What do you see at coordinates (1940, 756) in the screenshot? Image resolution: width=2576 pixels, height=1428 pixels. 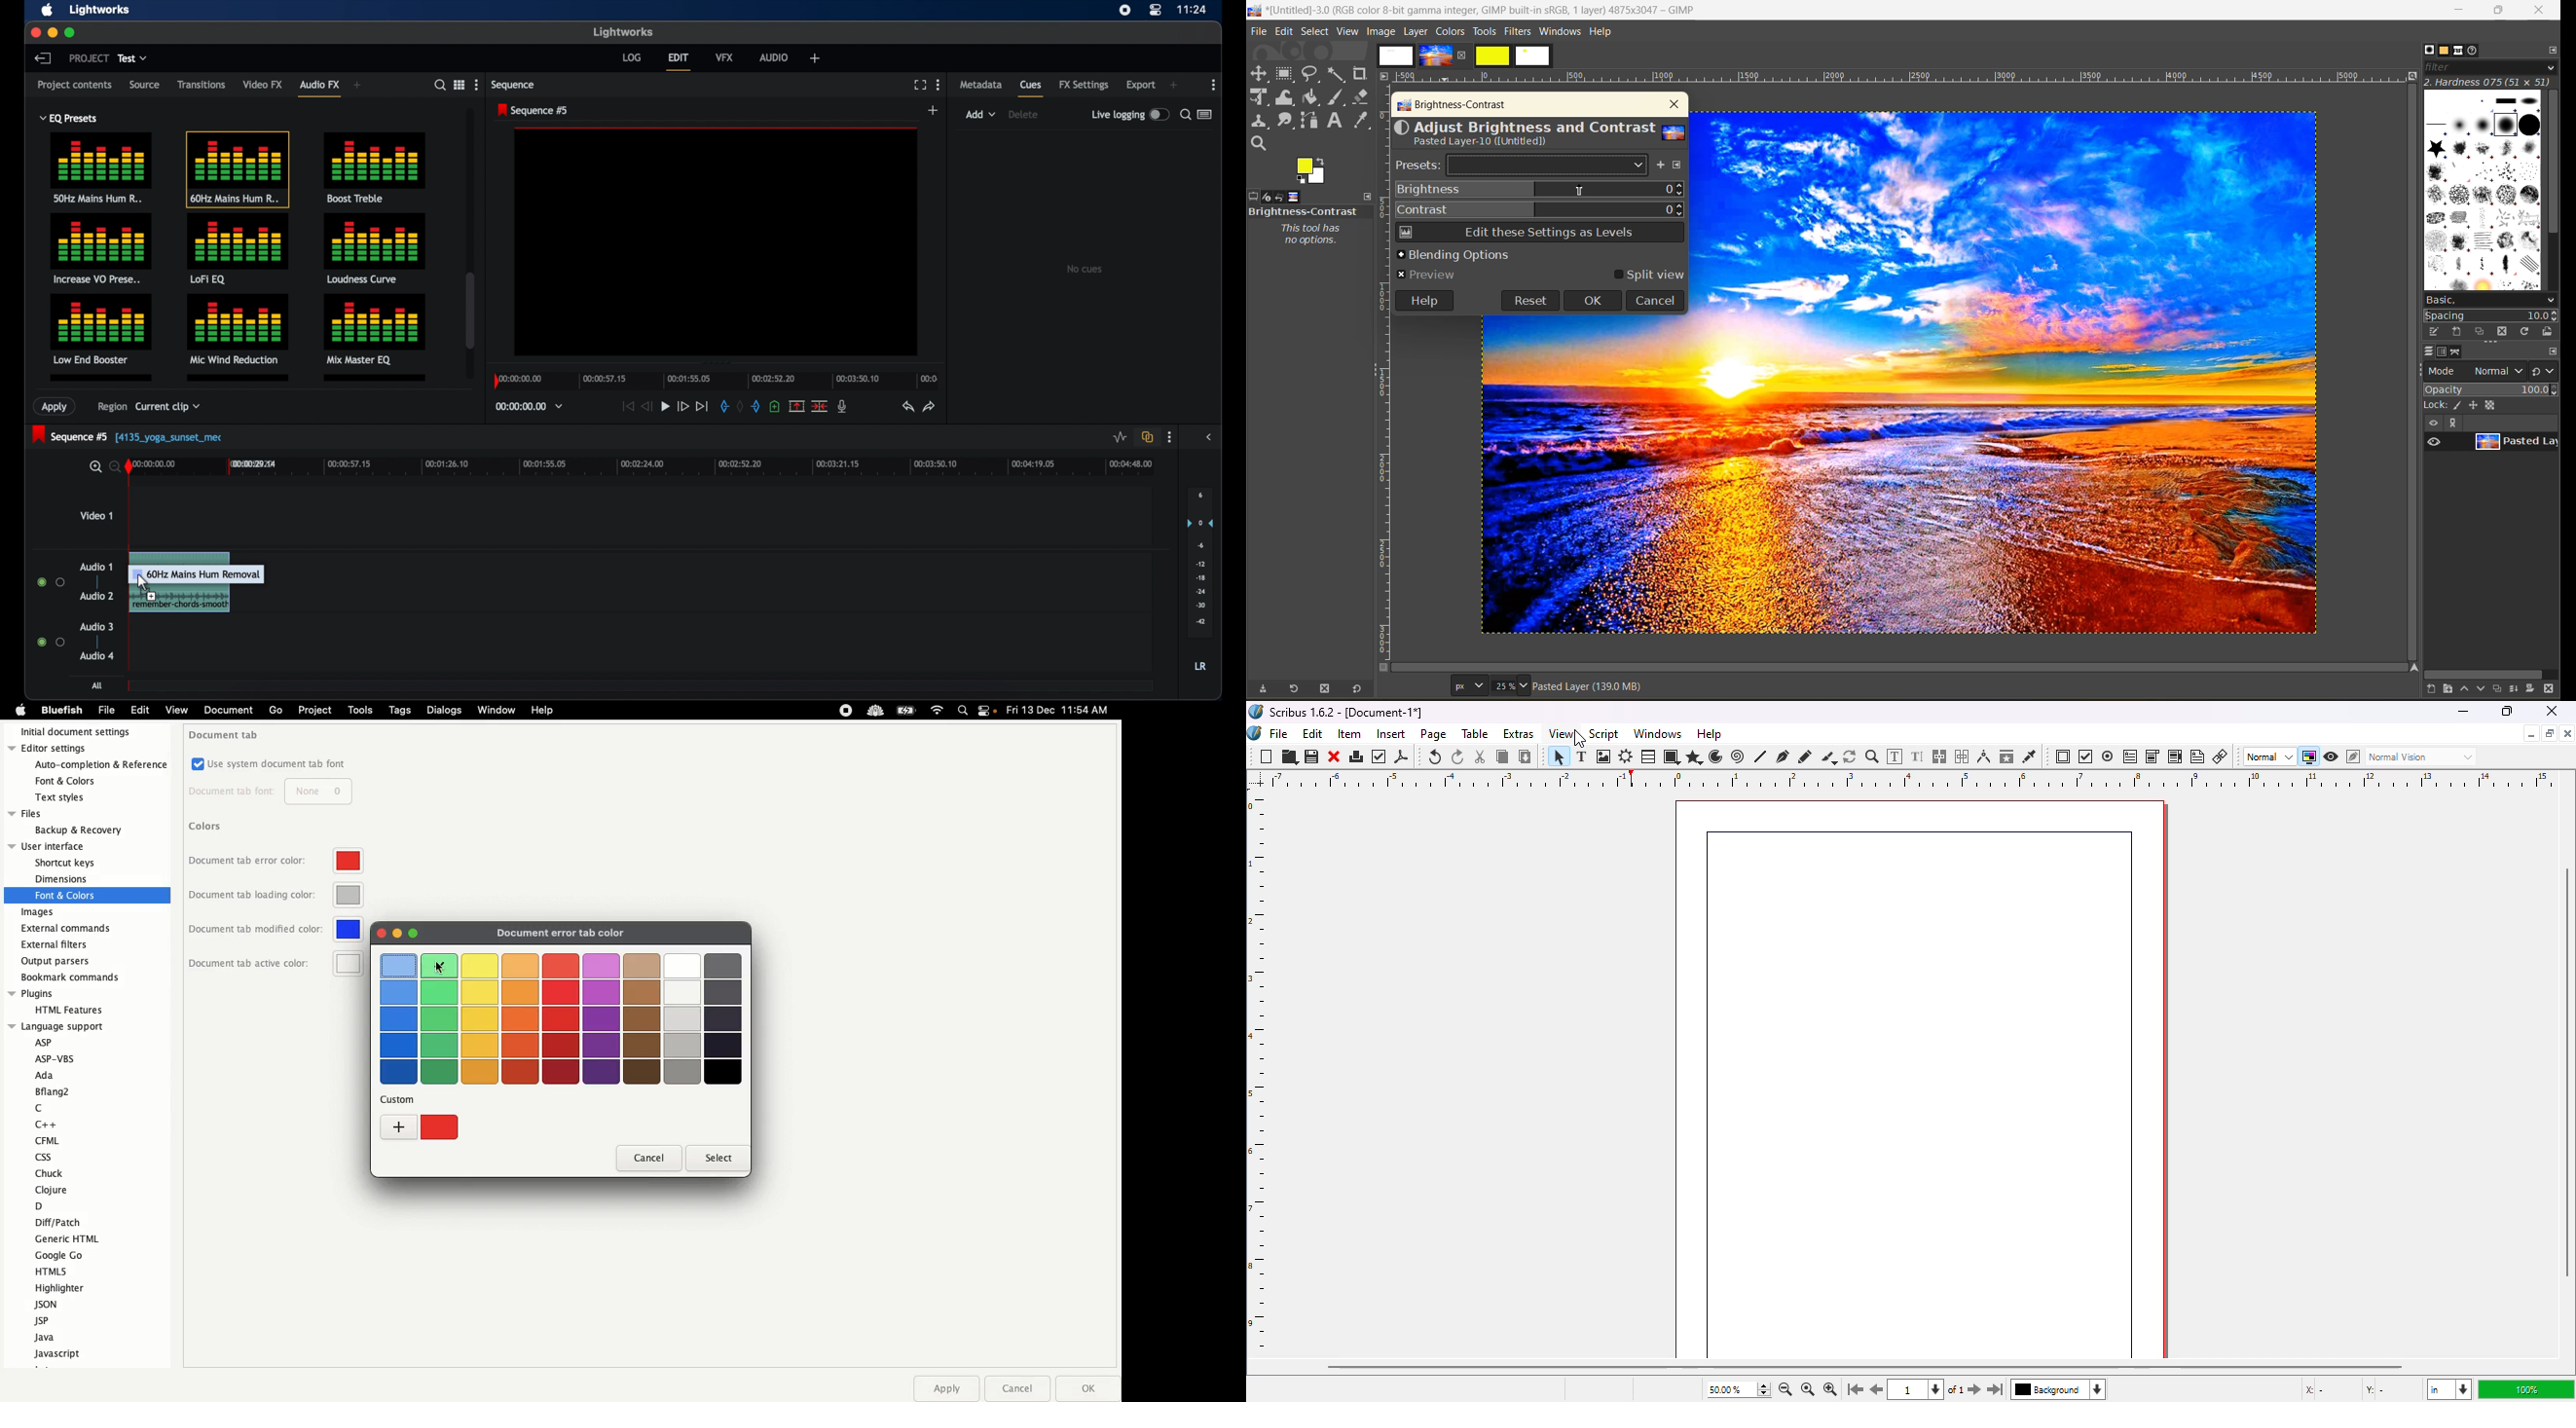 I see `link text frames` at bounding box center [1940, 756].